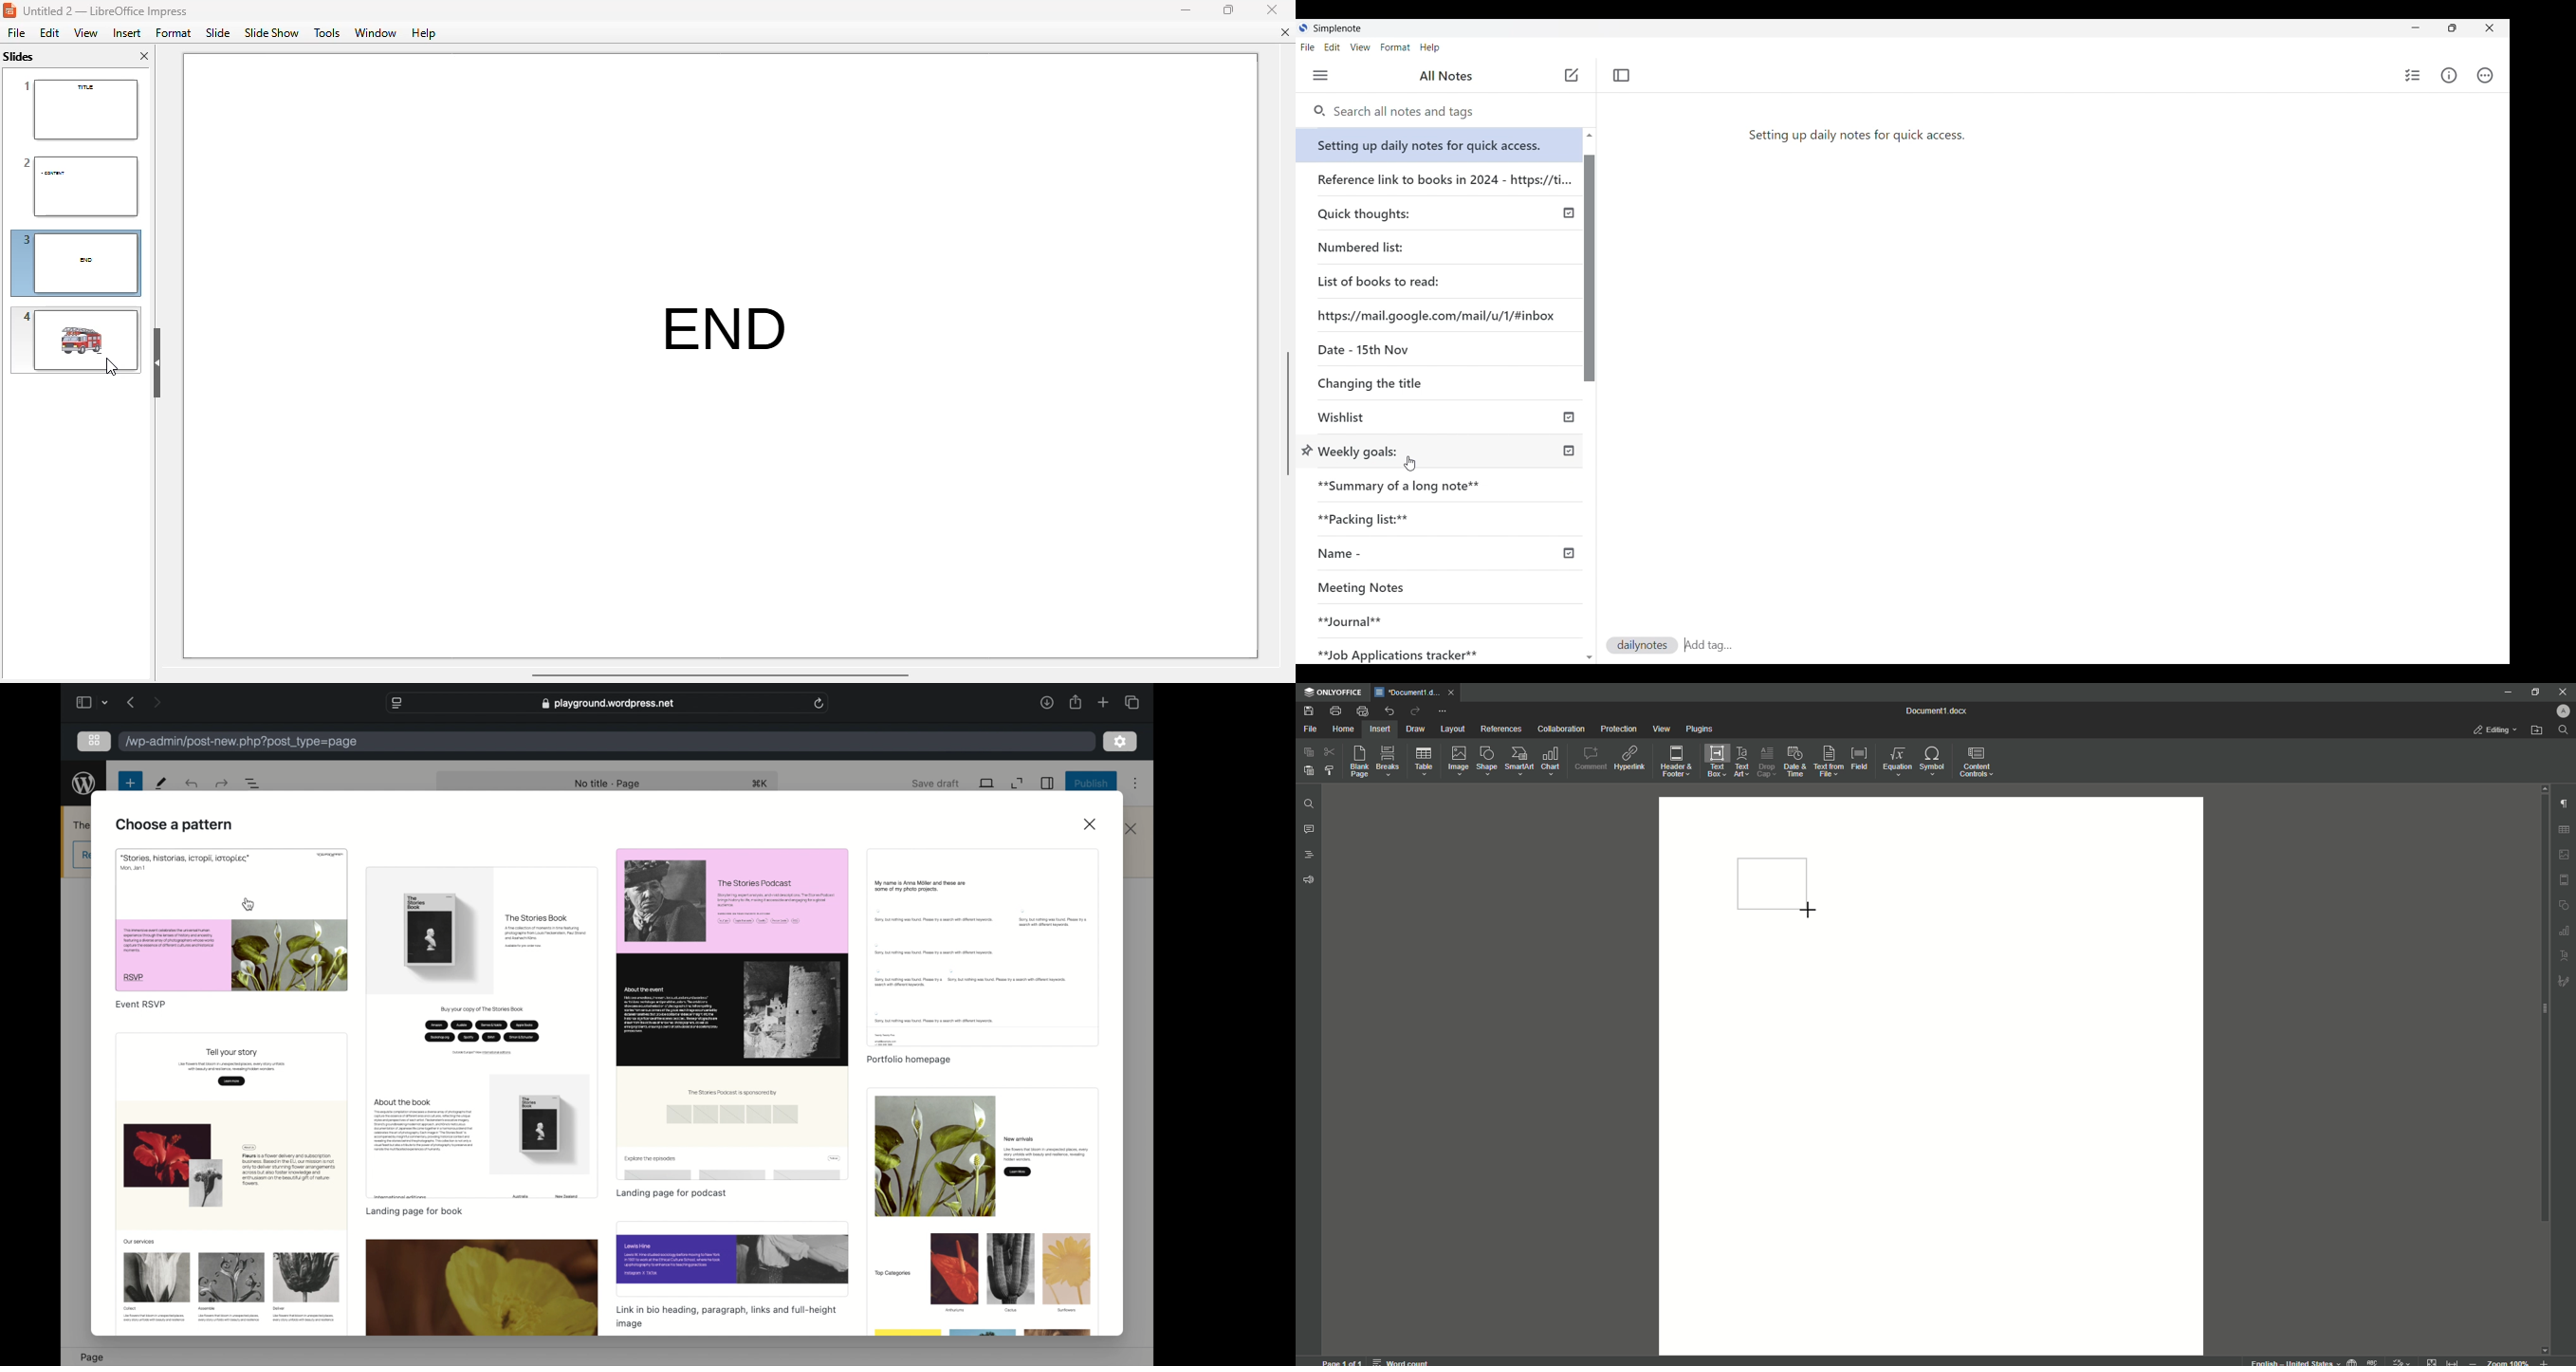  Describe the element at coordinates (2412, 75) in the screenshot. I see `Insert checklist` at that location.